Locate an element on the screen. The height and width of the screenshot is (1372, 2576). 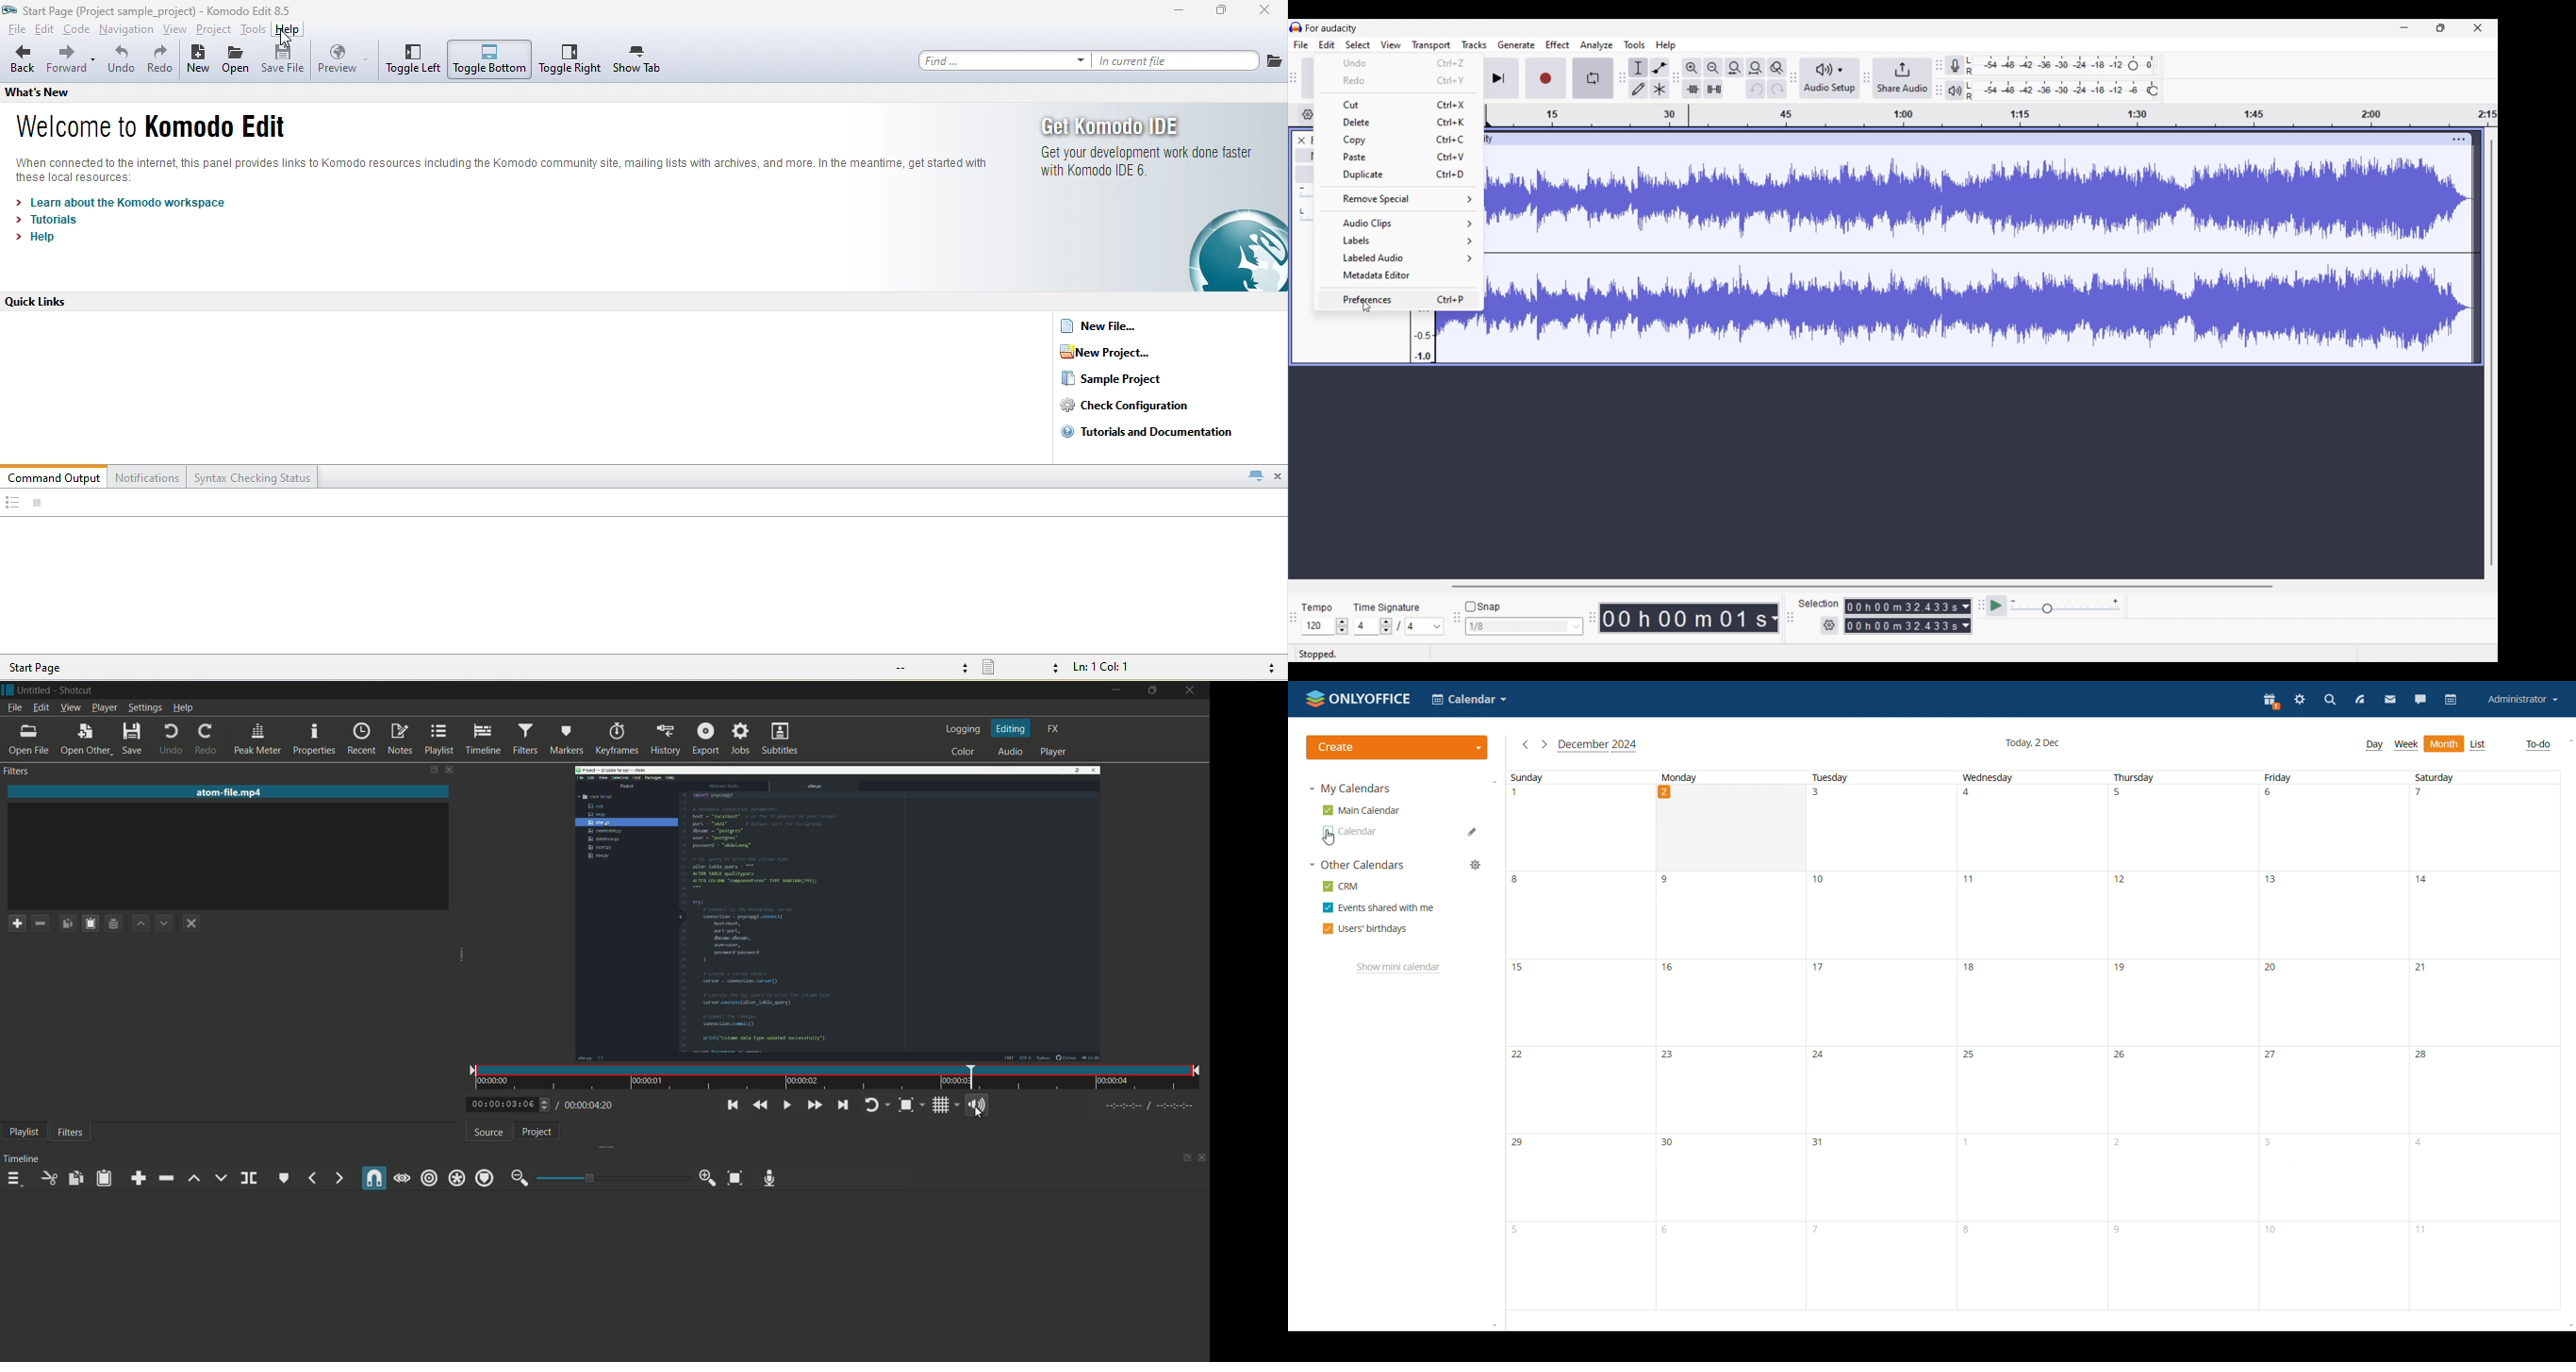
Adjust time is located at coordinates (547, 1108).